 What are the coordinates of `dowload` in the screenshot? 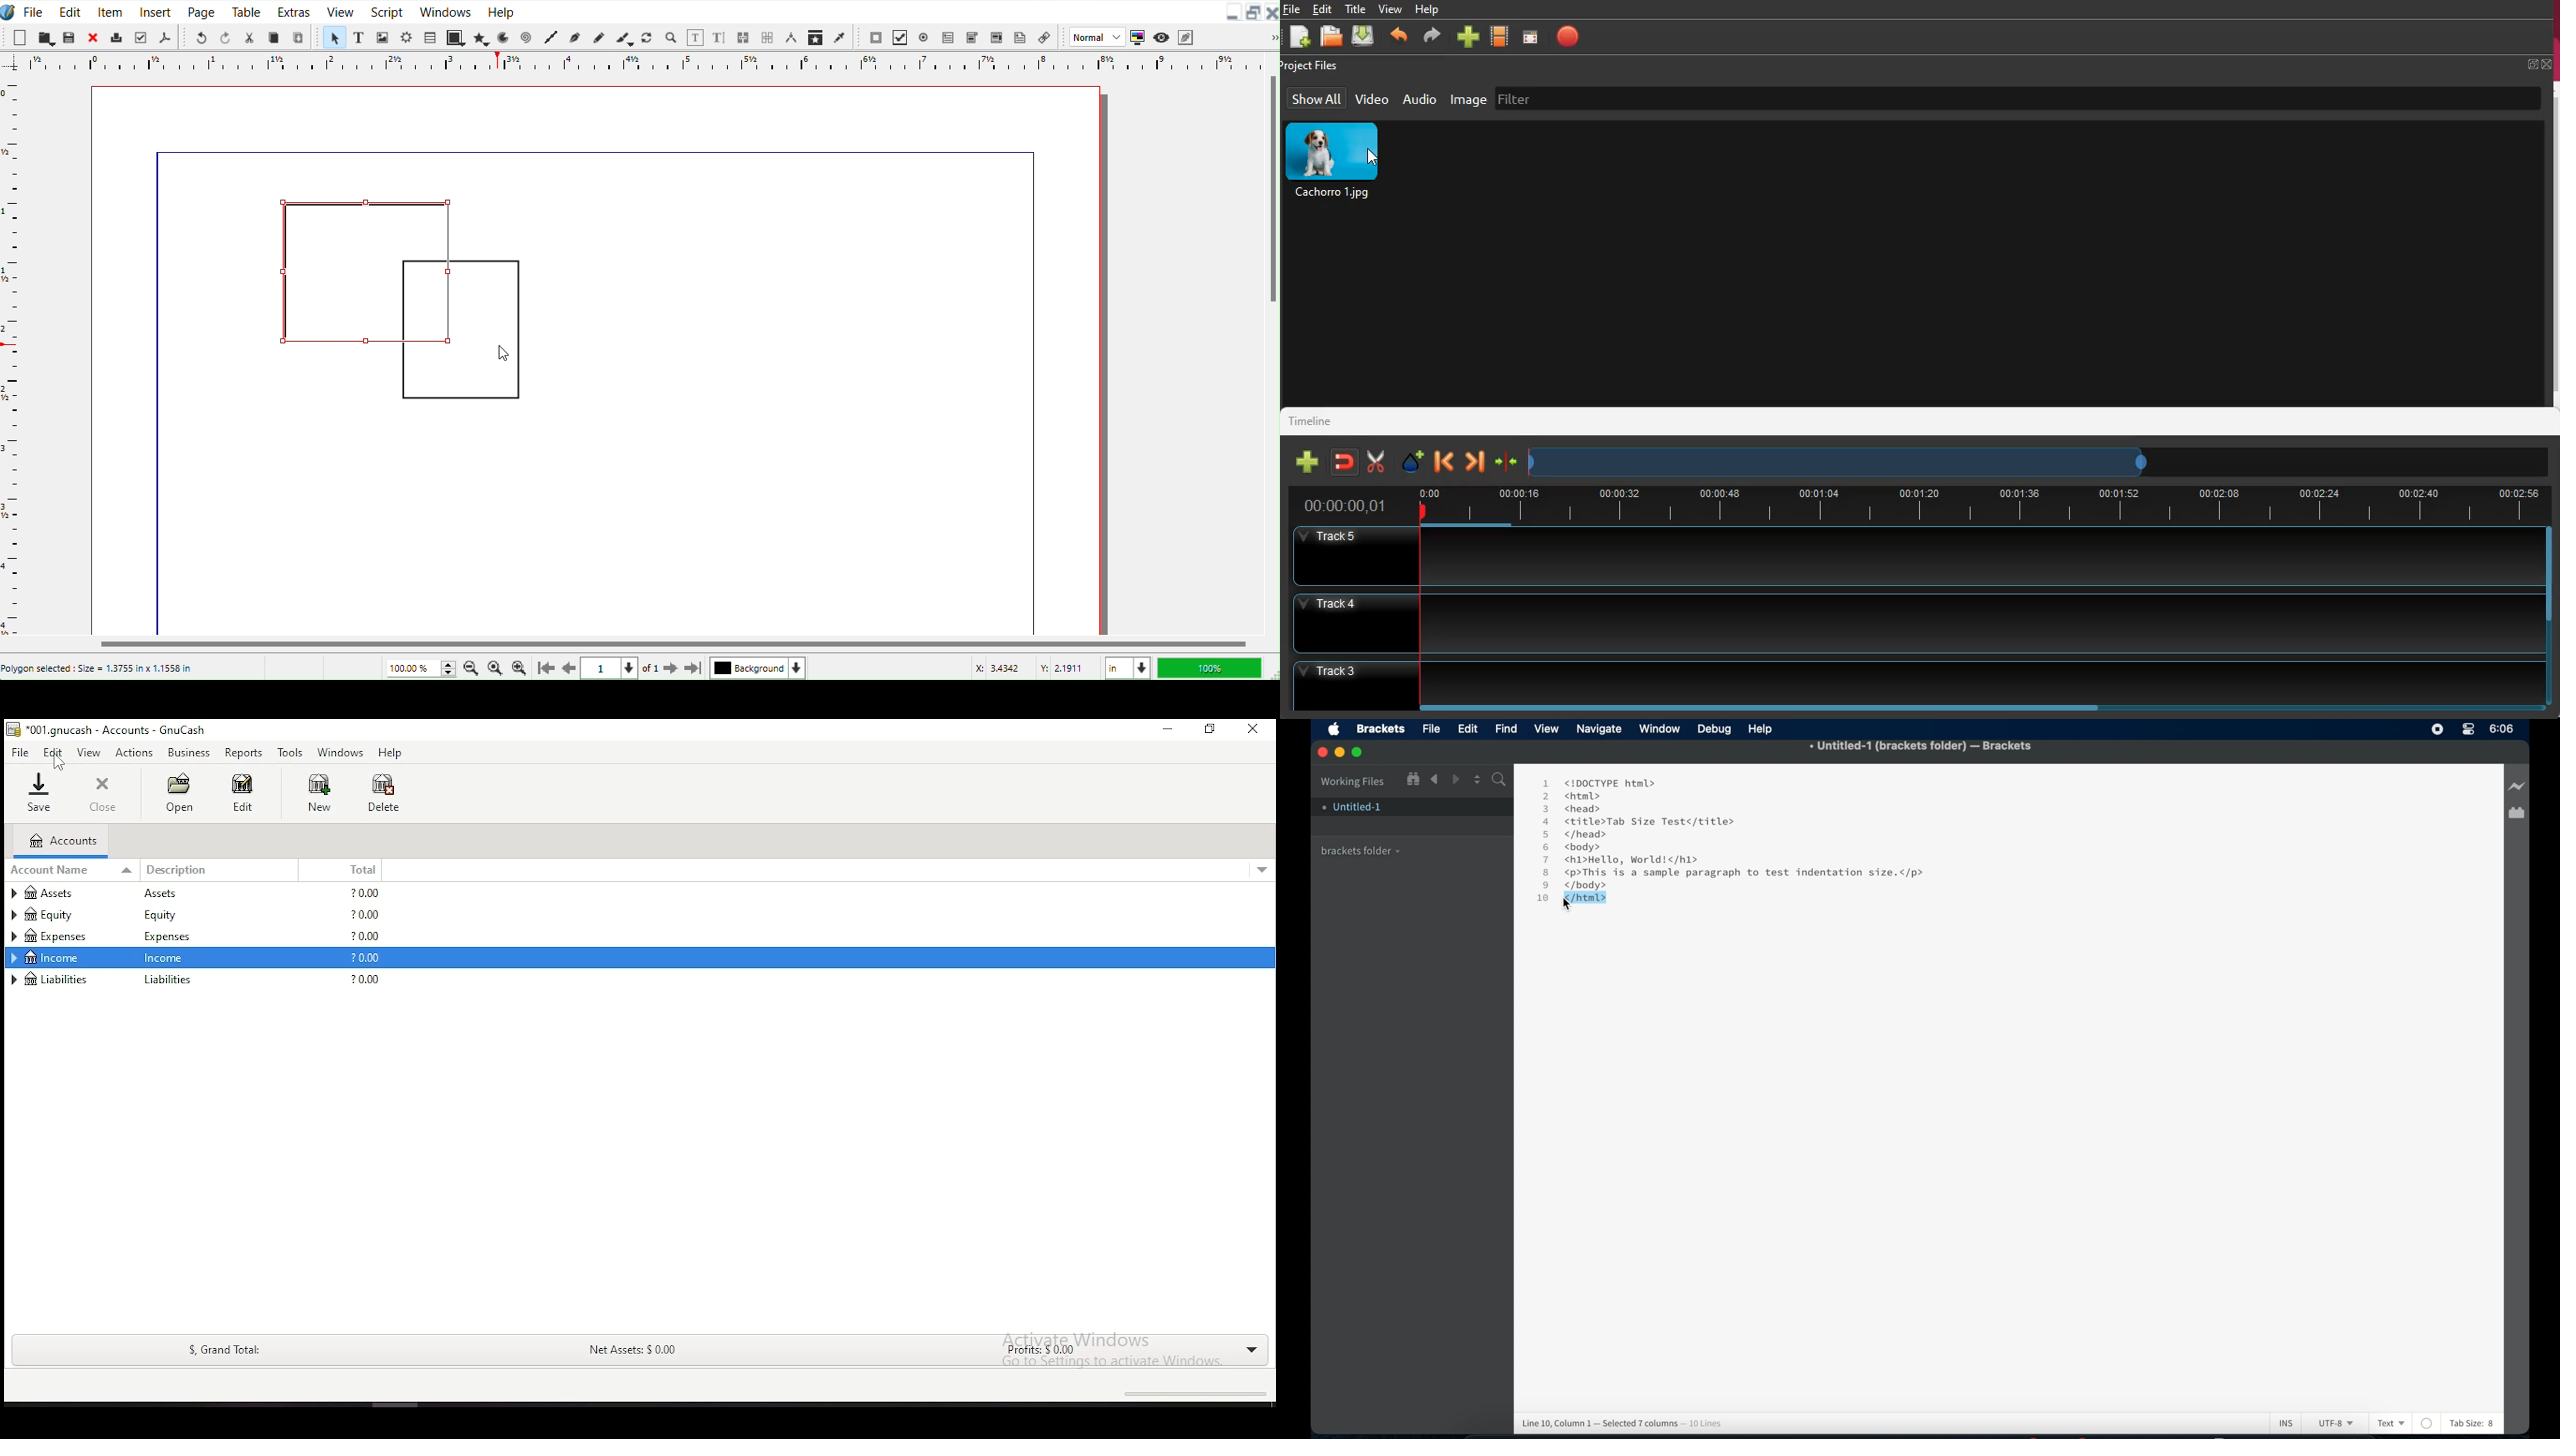 It's located at (1366, 37).